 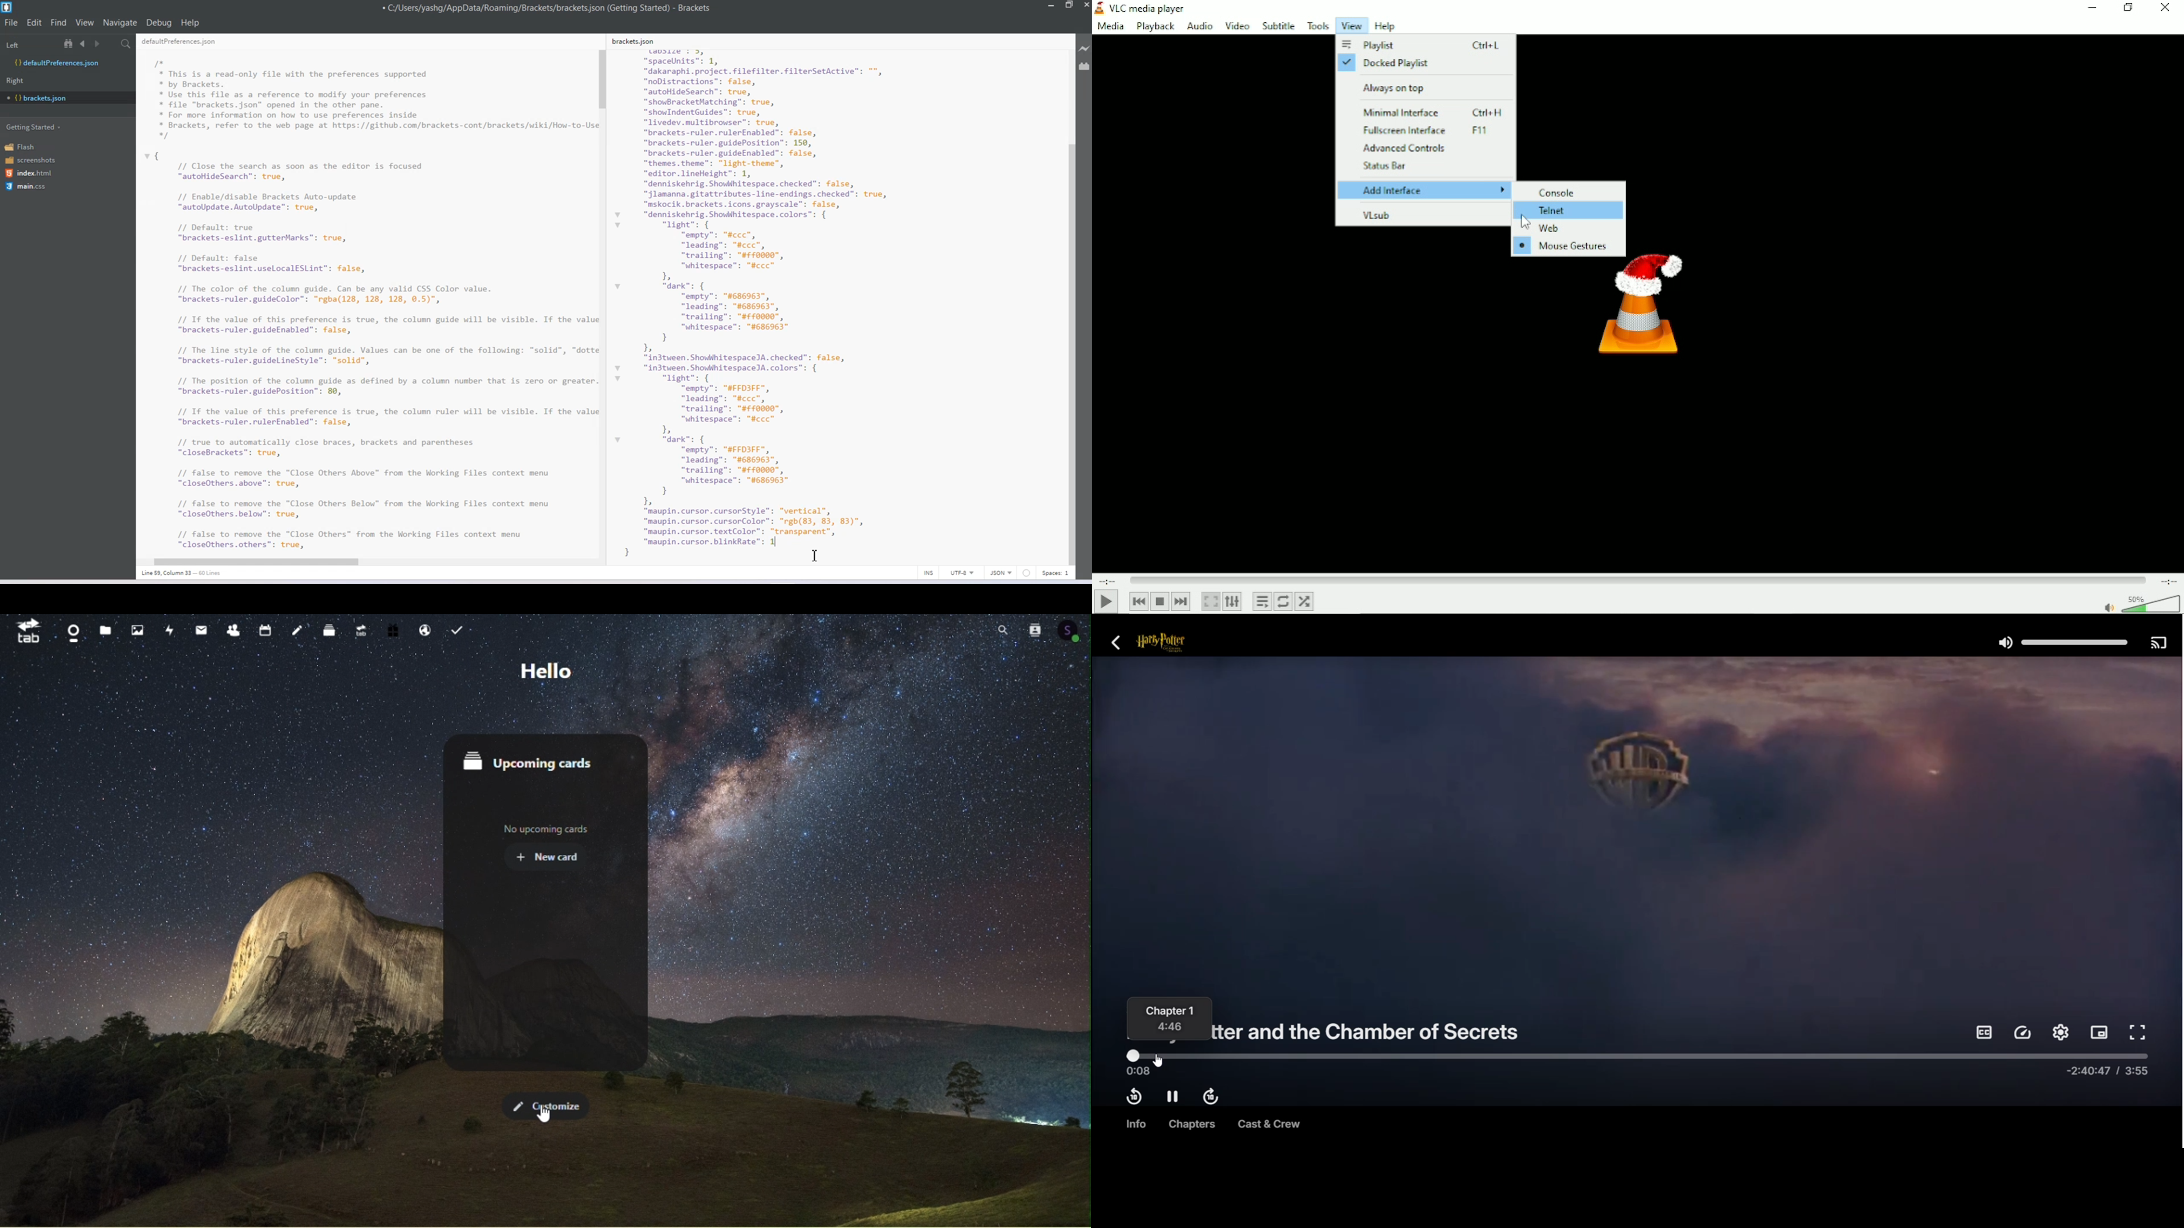 What do you see at coordinates (1039, 628) in the screenshot?
I see `Contacts` at bounding box center [1039, 628].